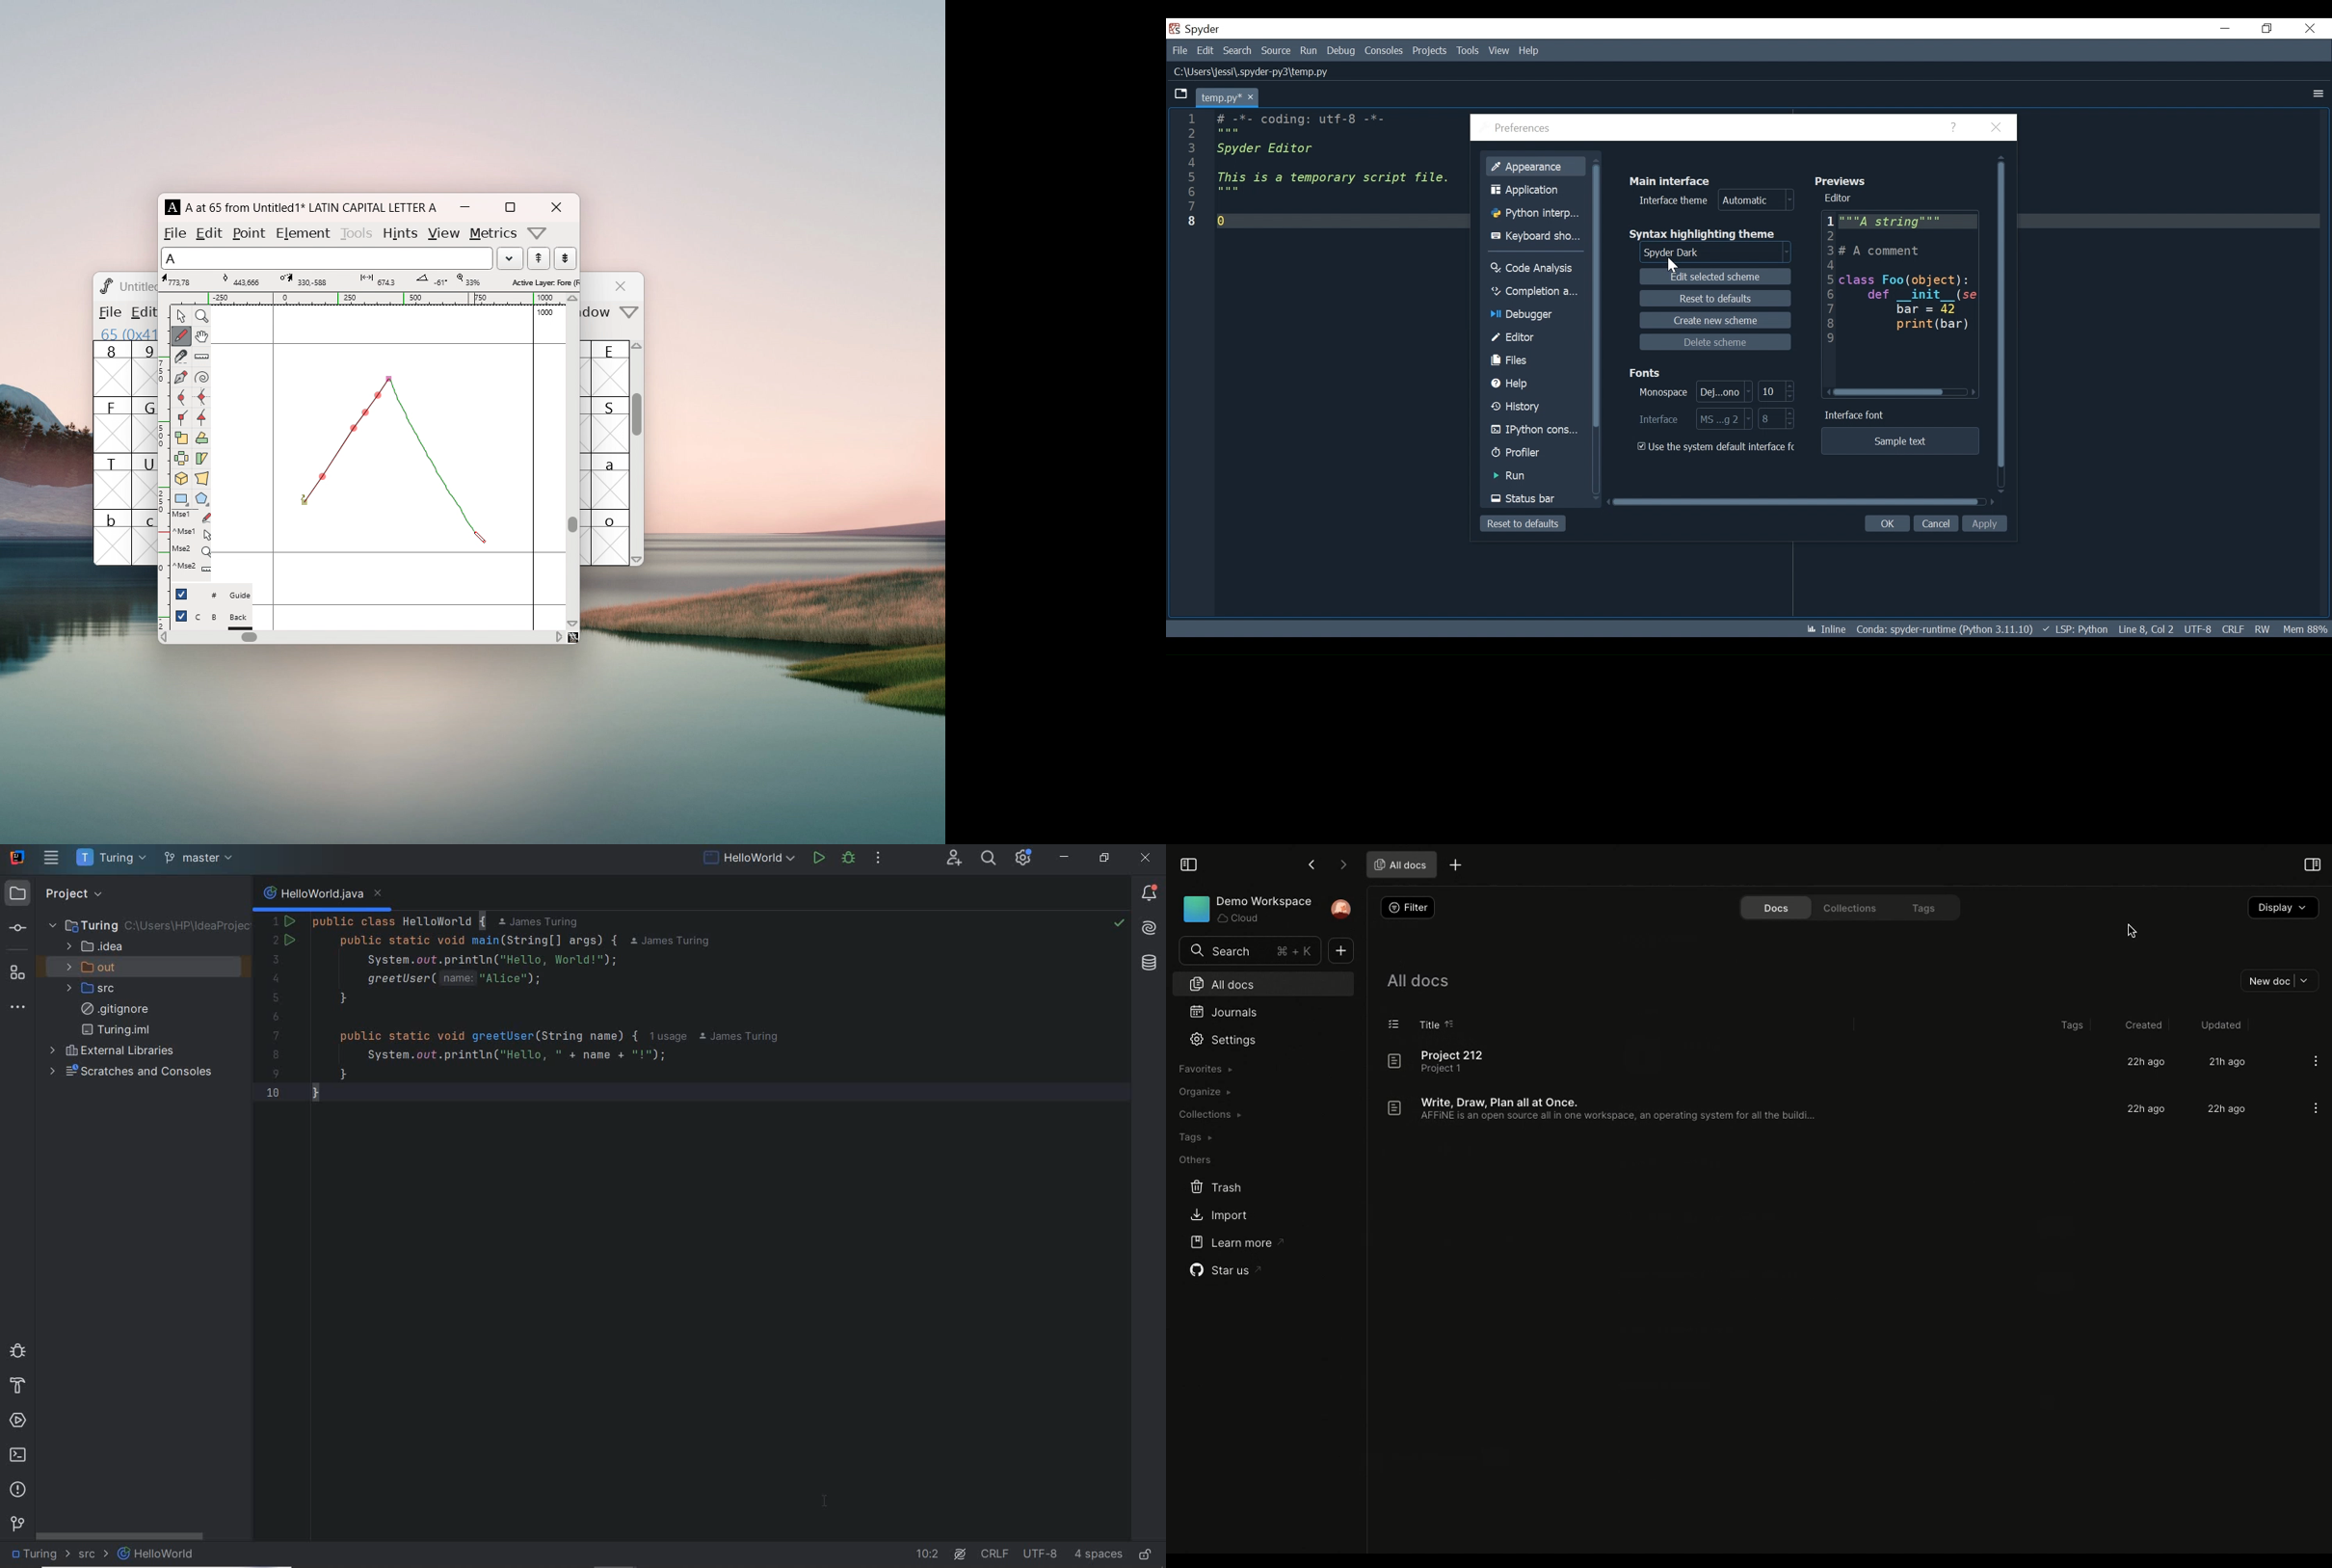 The width and height of the screenshot is (2352, 1568). What do you see at coordinates (639, 349) in the screenshot?
I see `scroll up` at bounding box center [639, 349].